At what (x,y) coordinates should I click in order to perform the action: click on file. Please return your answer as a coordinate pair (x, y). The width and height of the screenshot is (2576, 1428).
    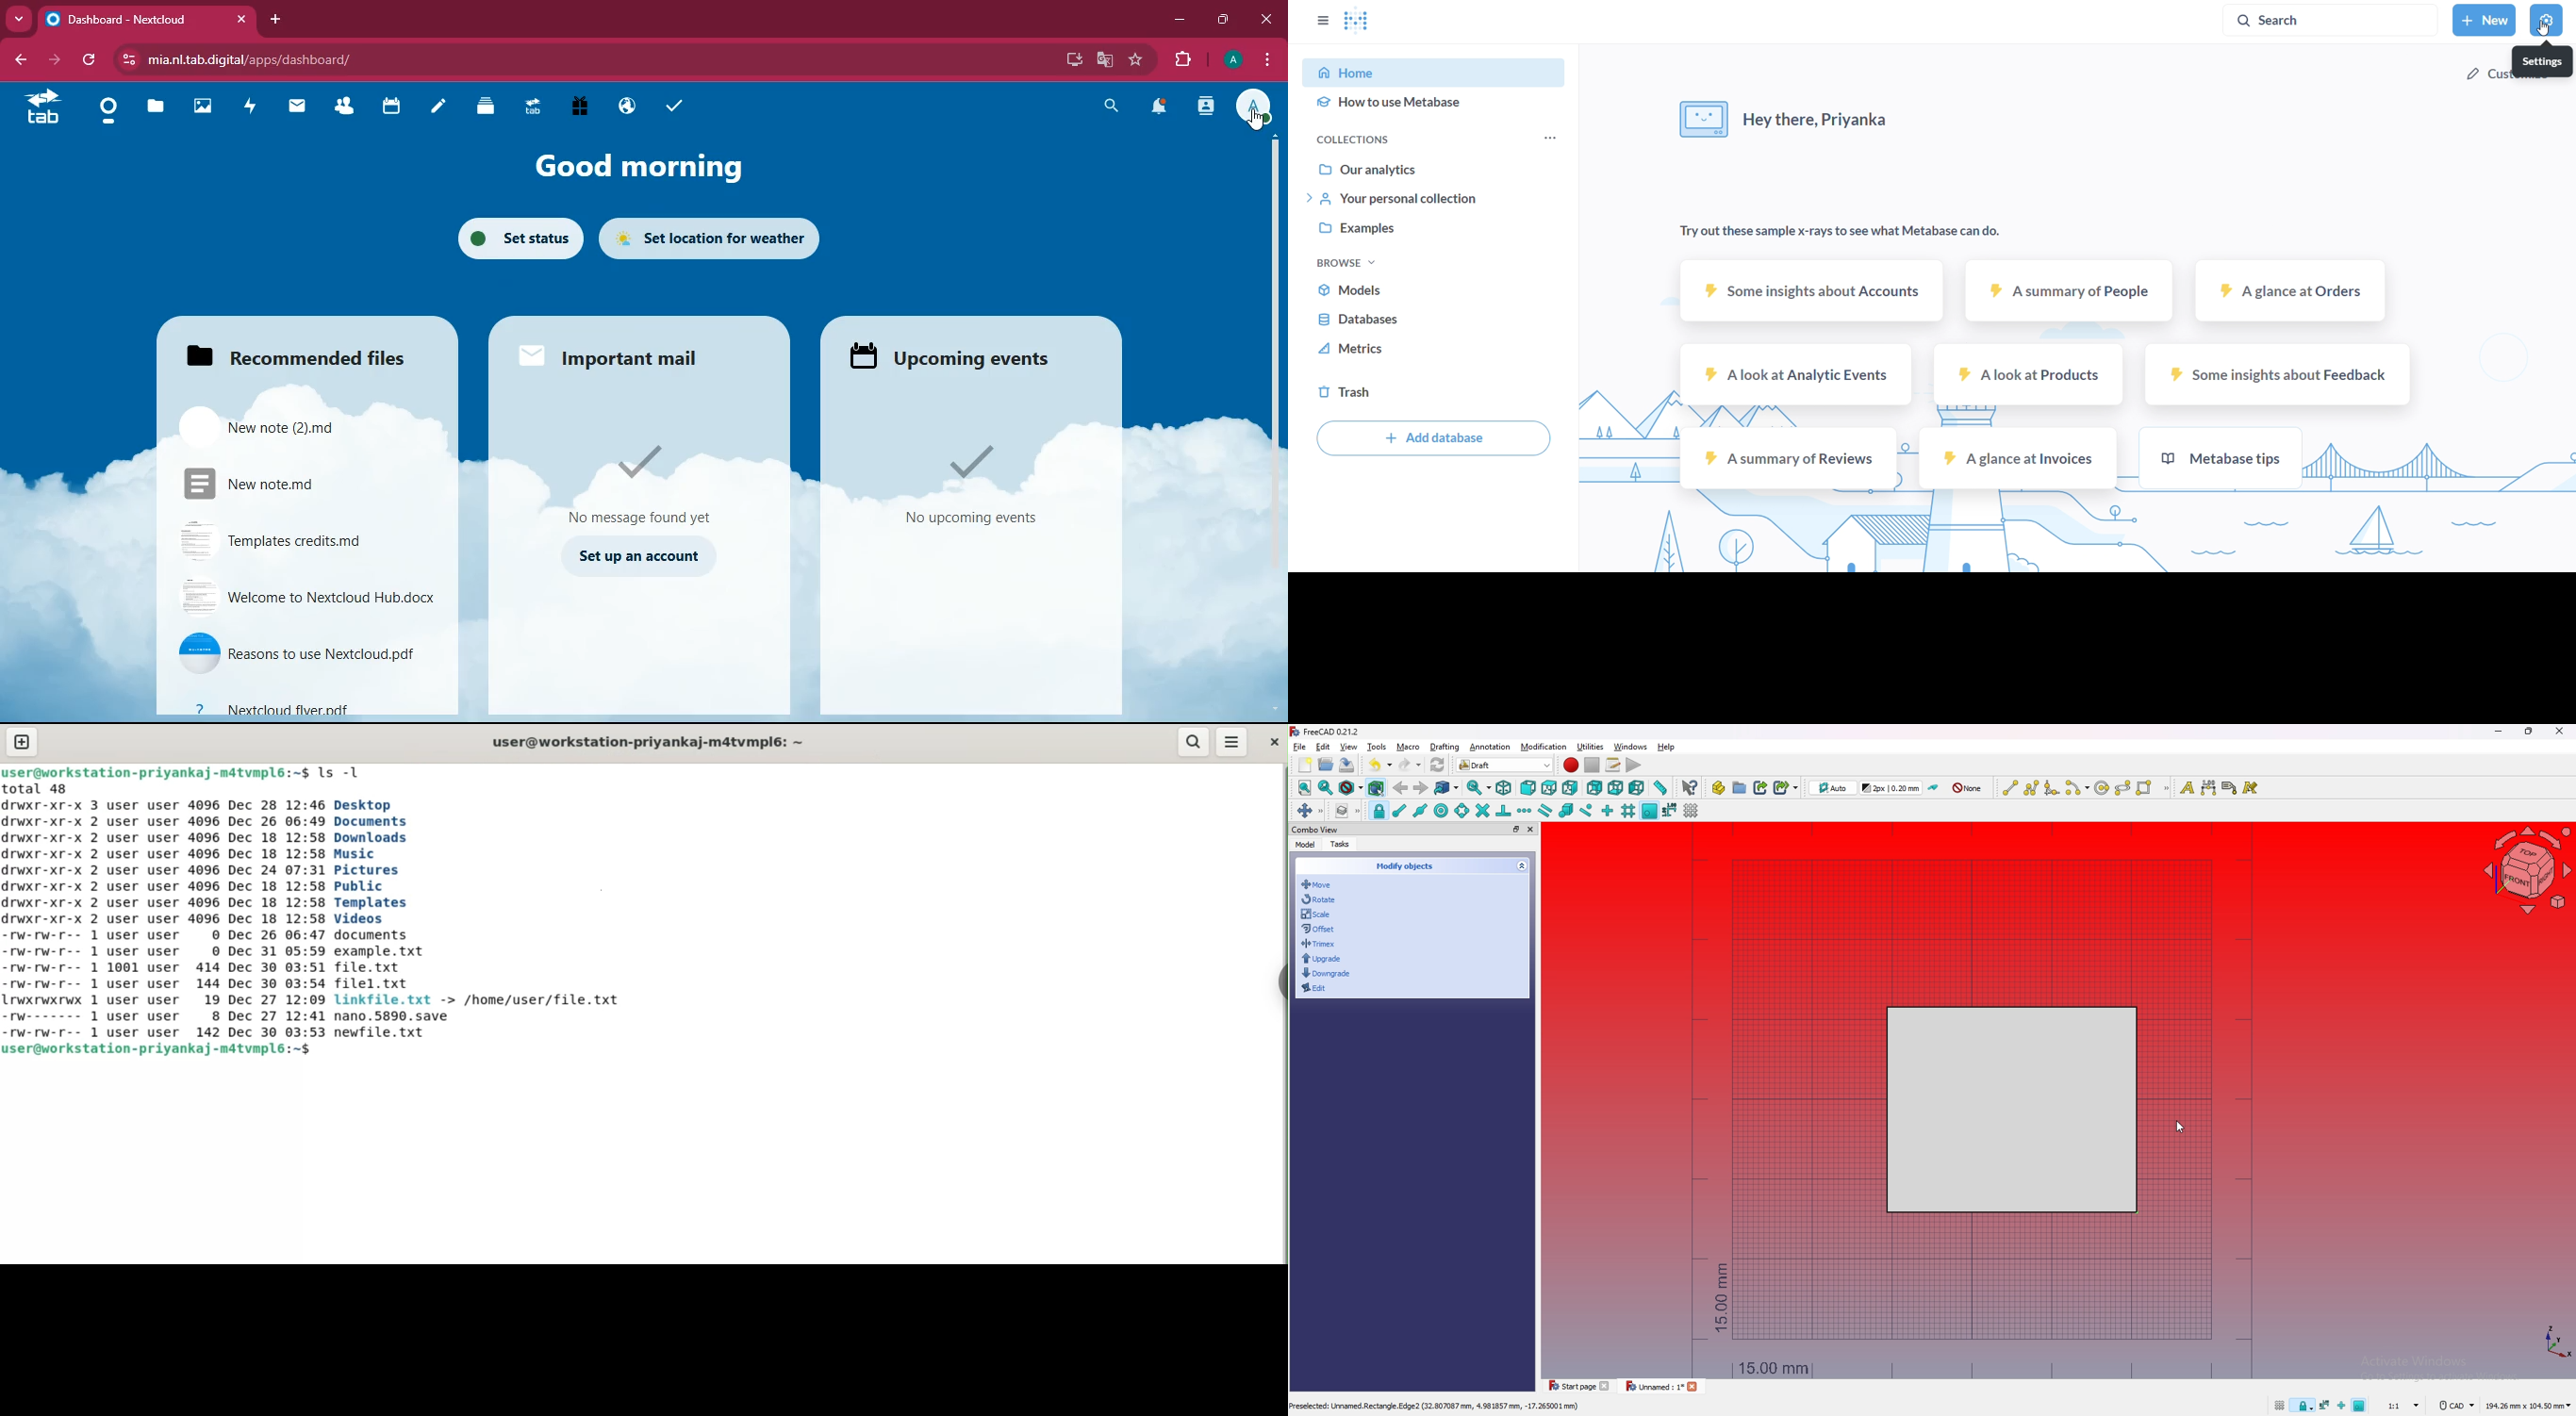
    Looking at the image, I should click on (281, 425).